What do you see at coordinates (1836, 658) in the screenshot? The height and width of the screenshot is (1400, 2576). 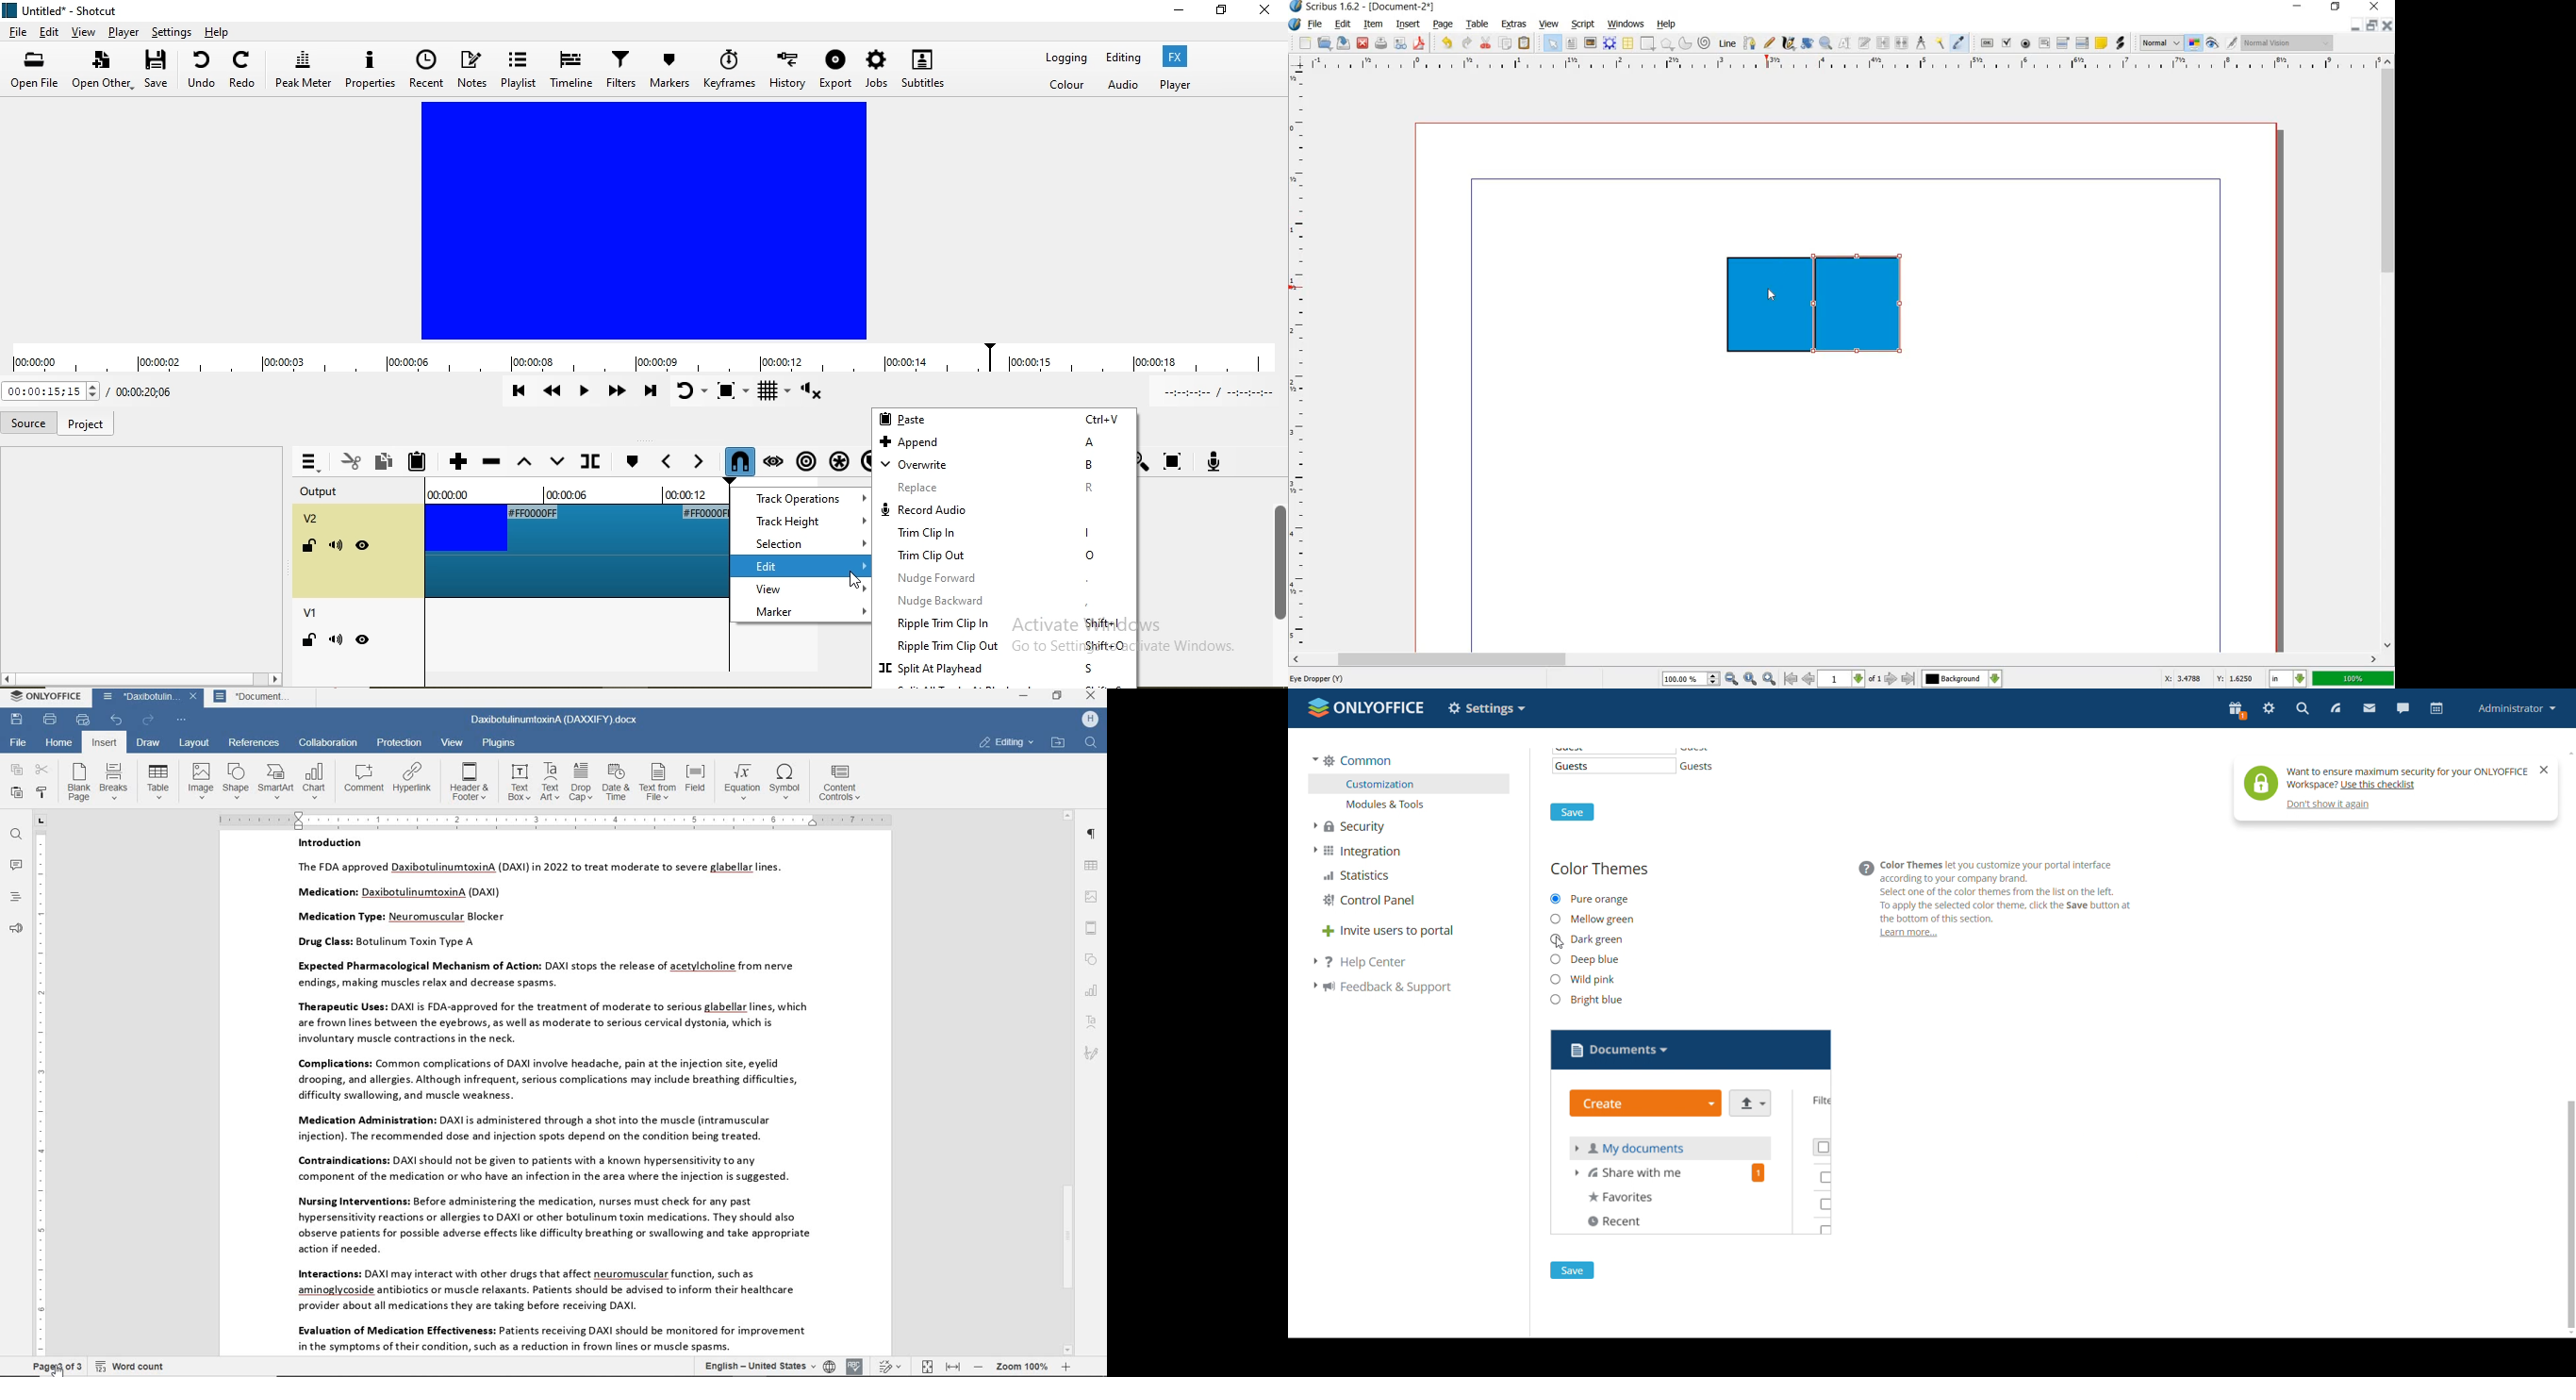 I see `scrollbar` at bounding box center [1836, 658].